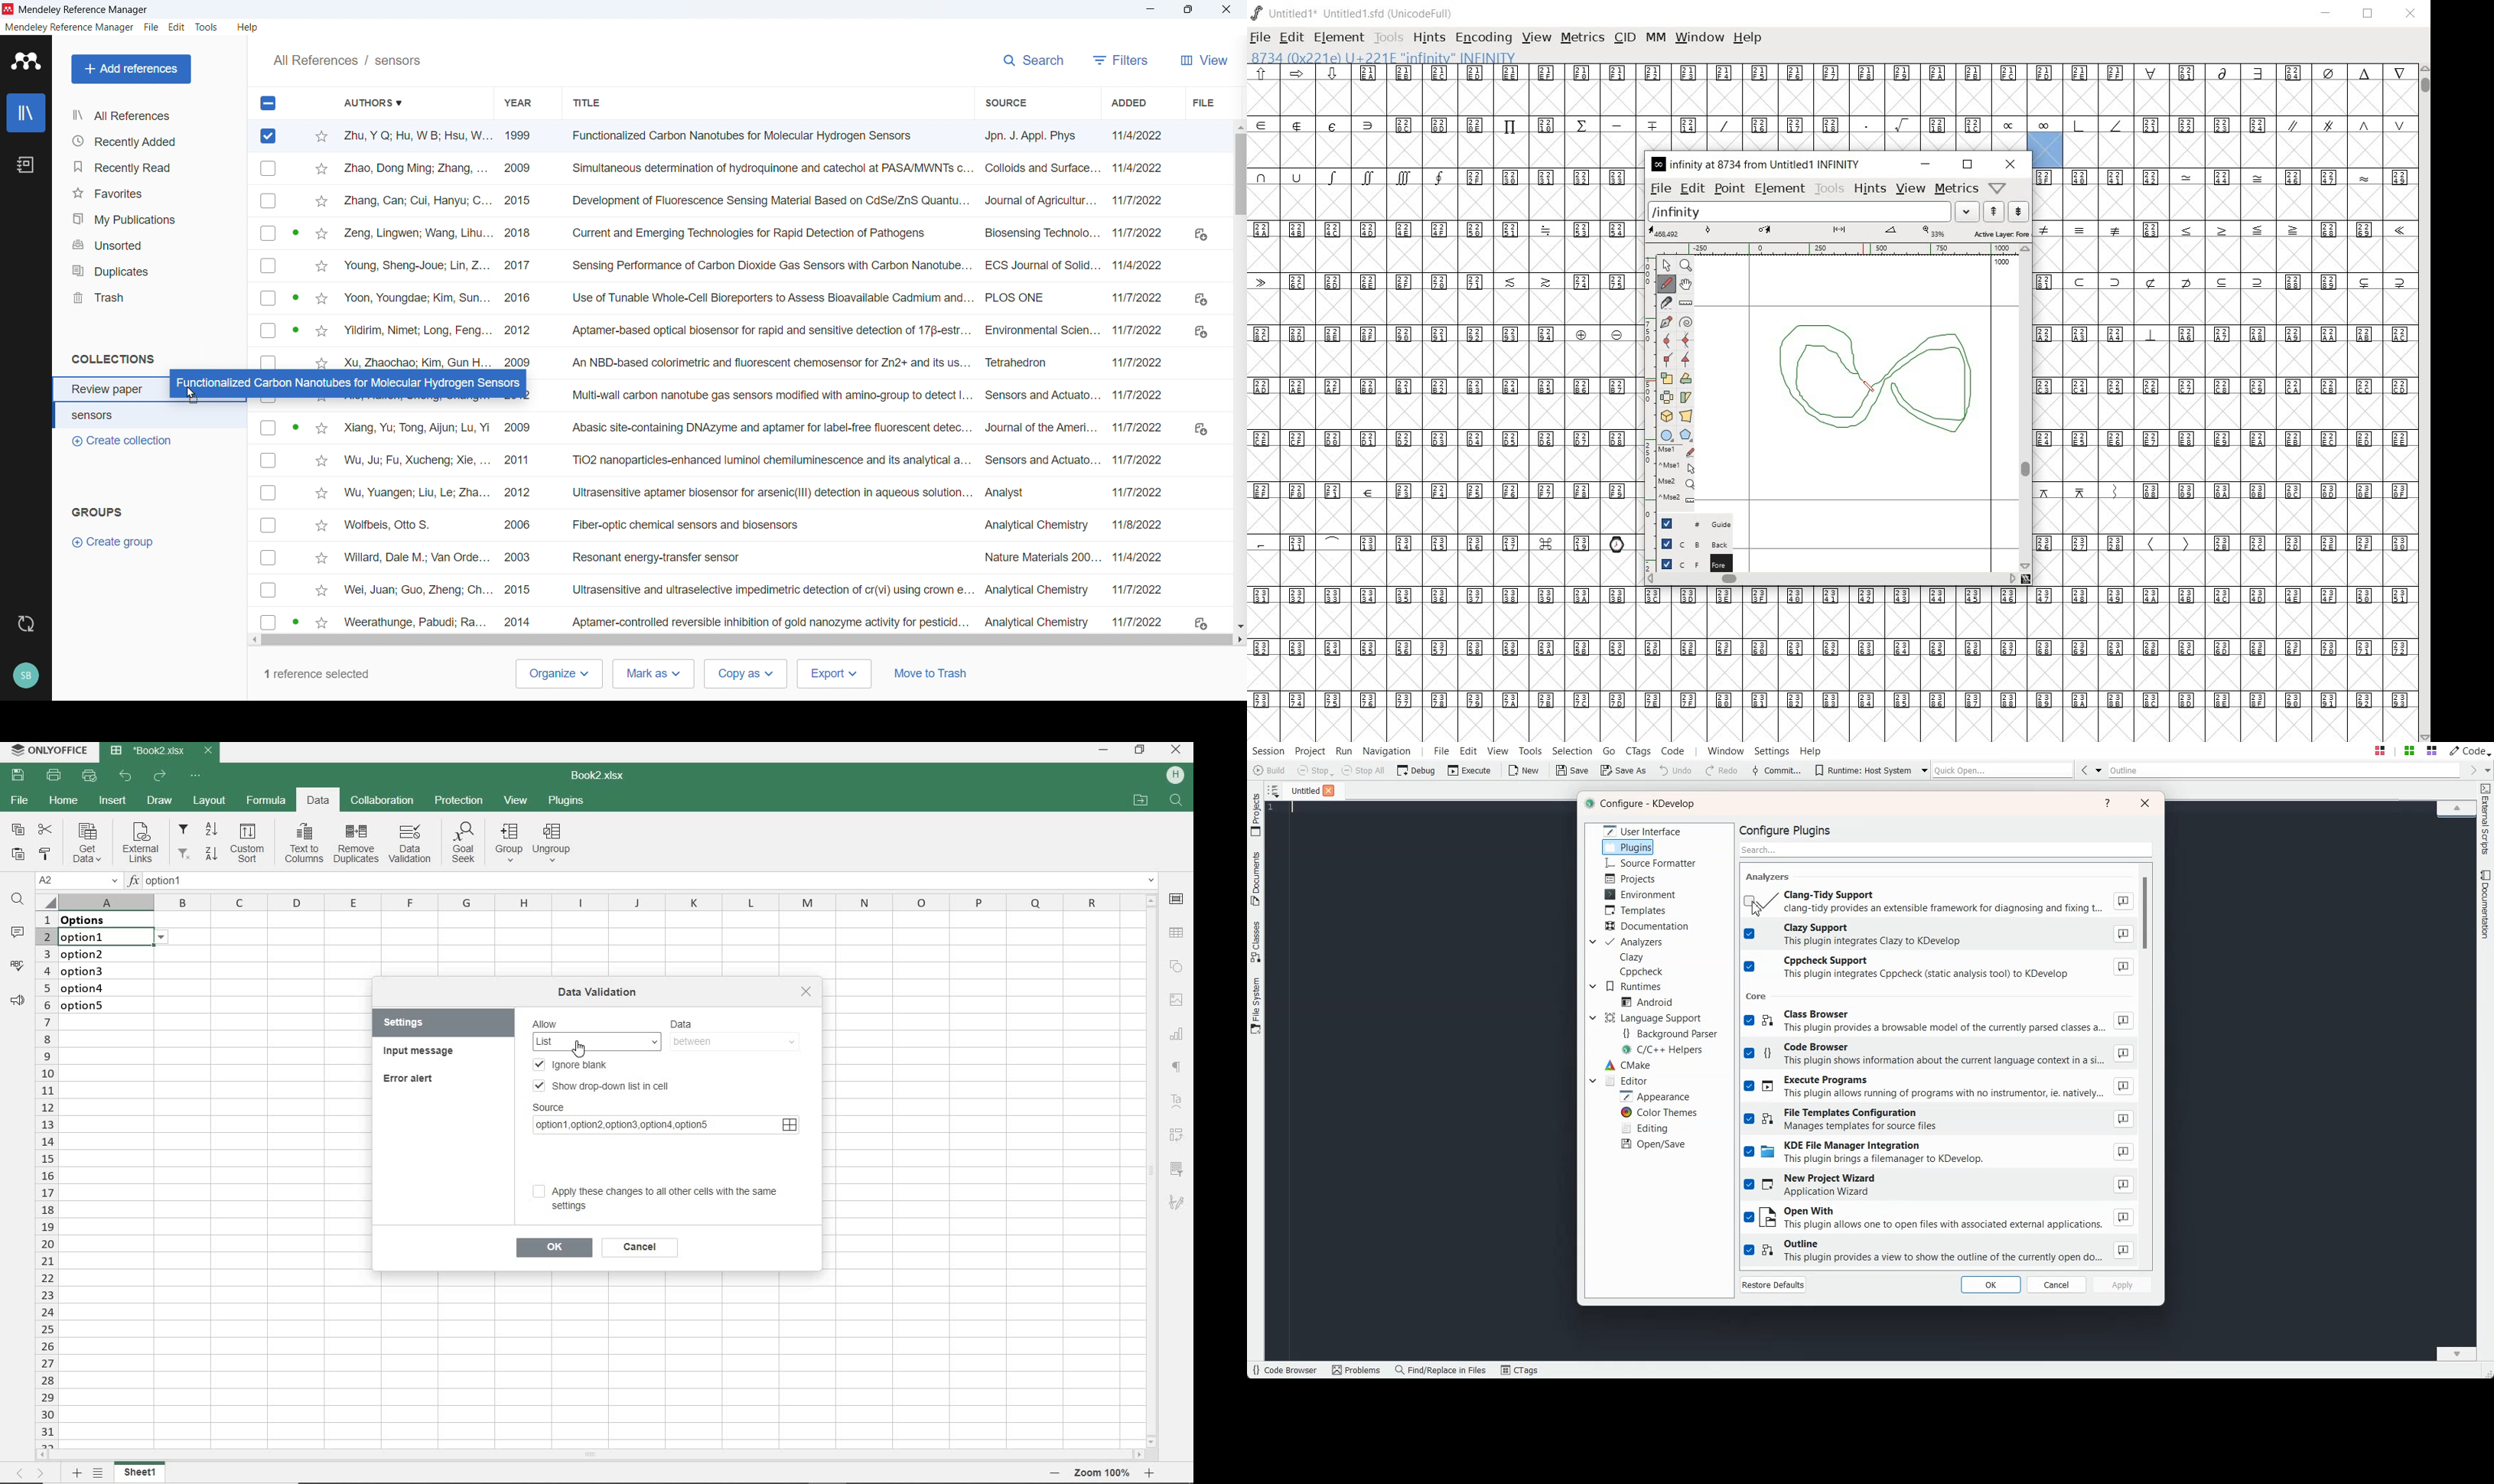  Describe the element at coordinates (1684, 339) in the screenshot. I see `add a curve point always either horizontal or vertical` at that location.